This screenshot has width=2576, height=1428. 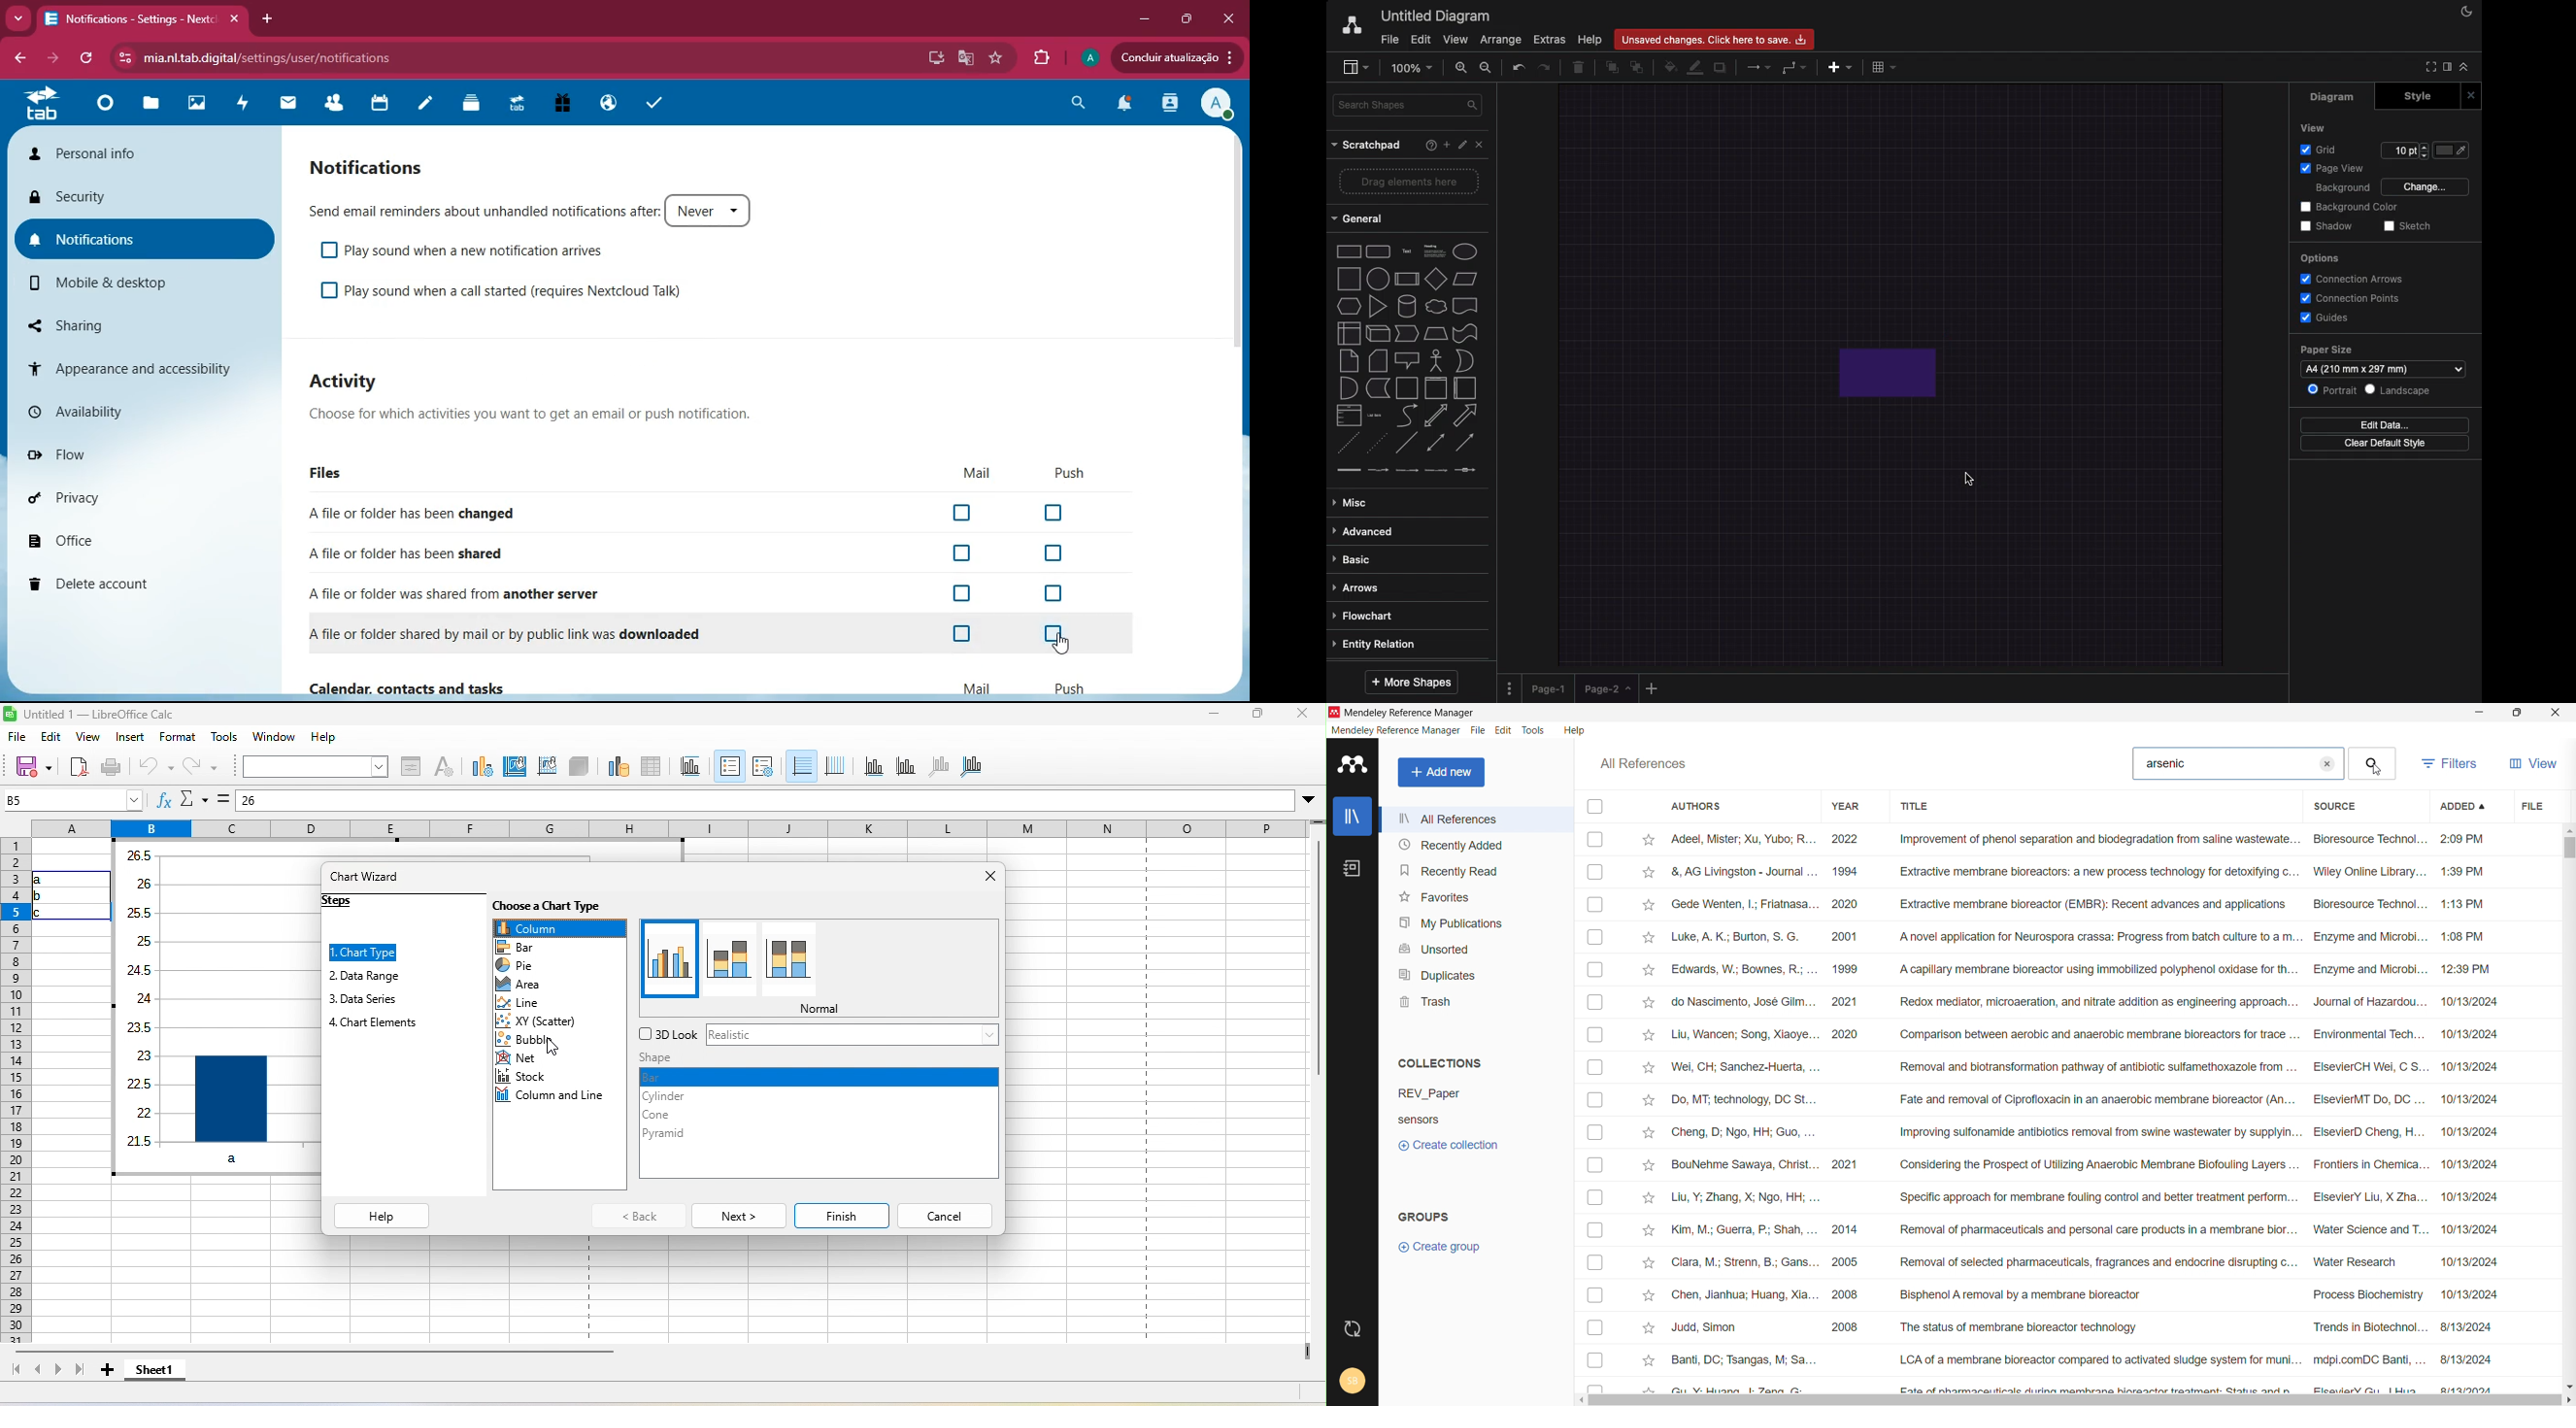 I want to click on Activity, so click(x=345, y=380).